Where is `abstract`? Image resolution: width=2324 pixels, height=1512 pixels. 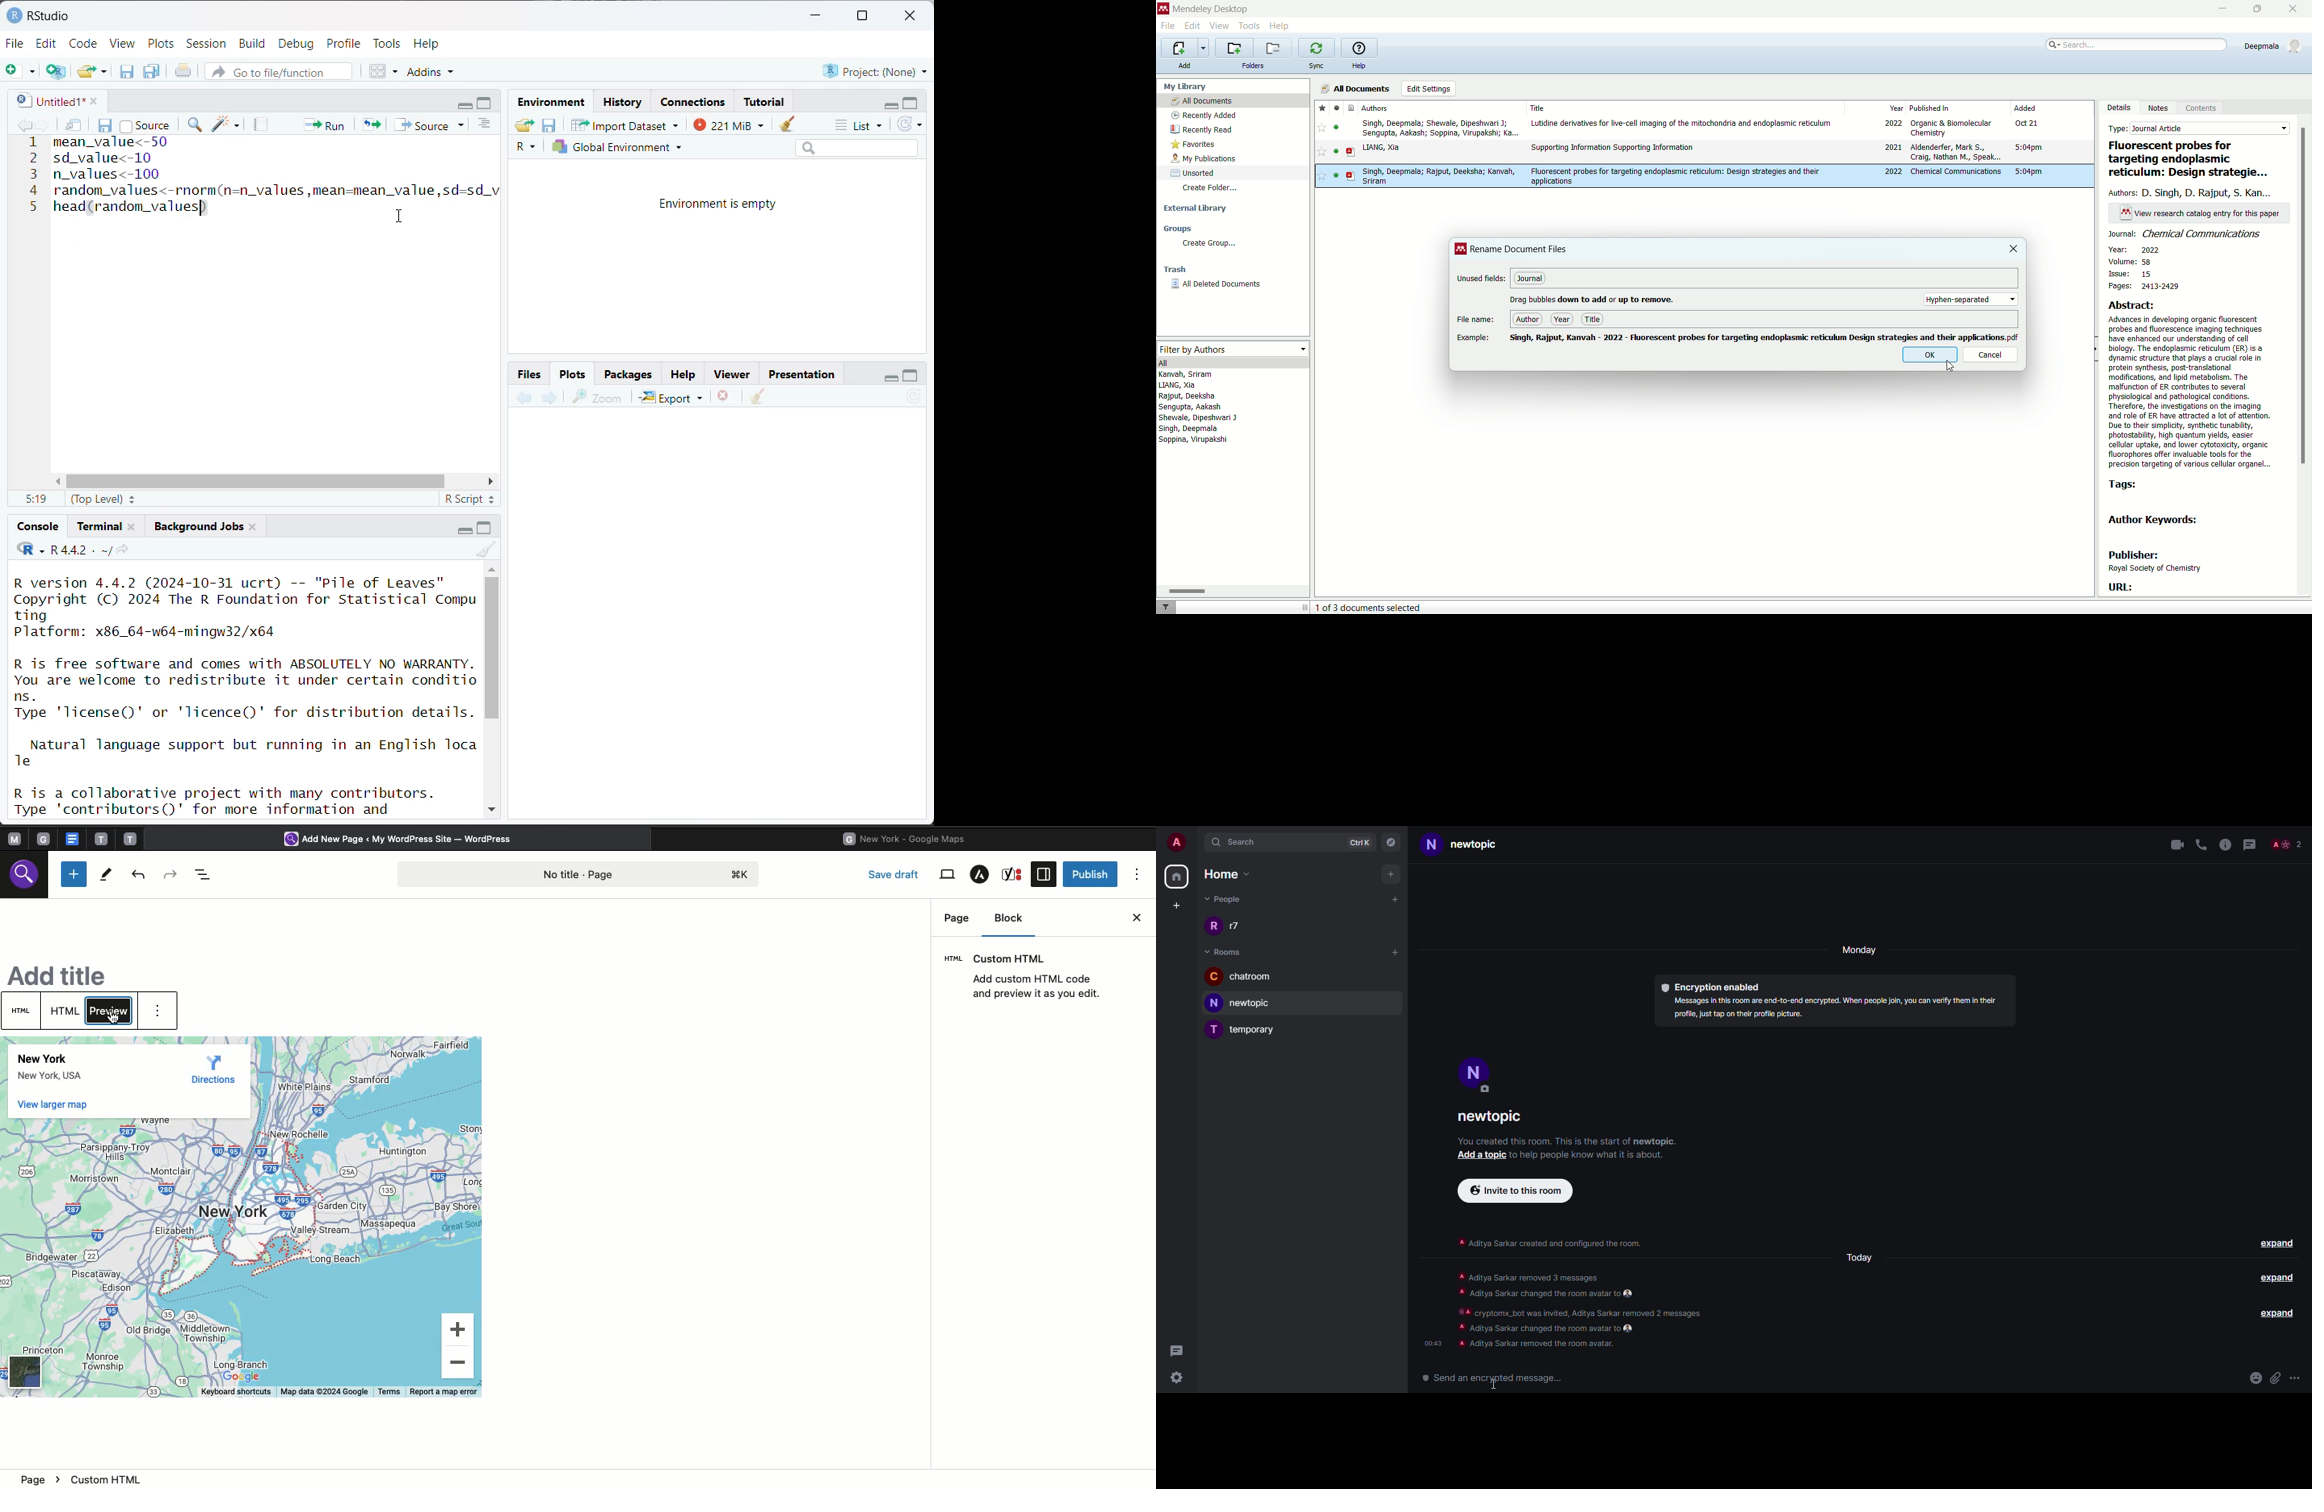
abstract is located at coordinates (2198, 385).